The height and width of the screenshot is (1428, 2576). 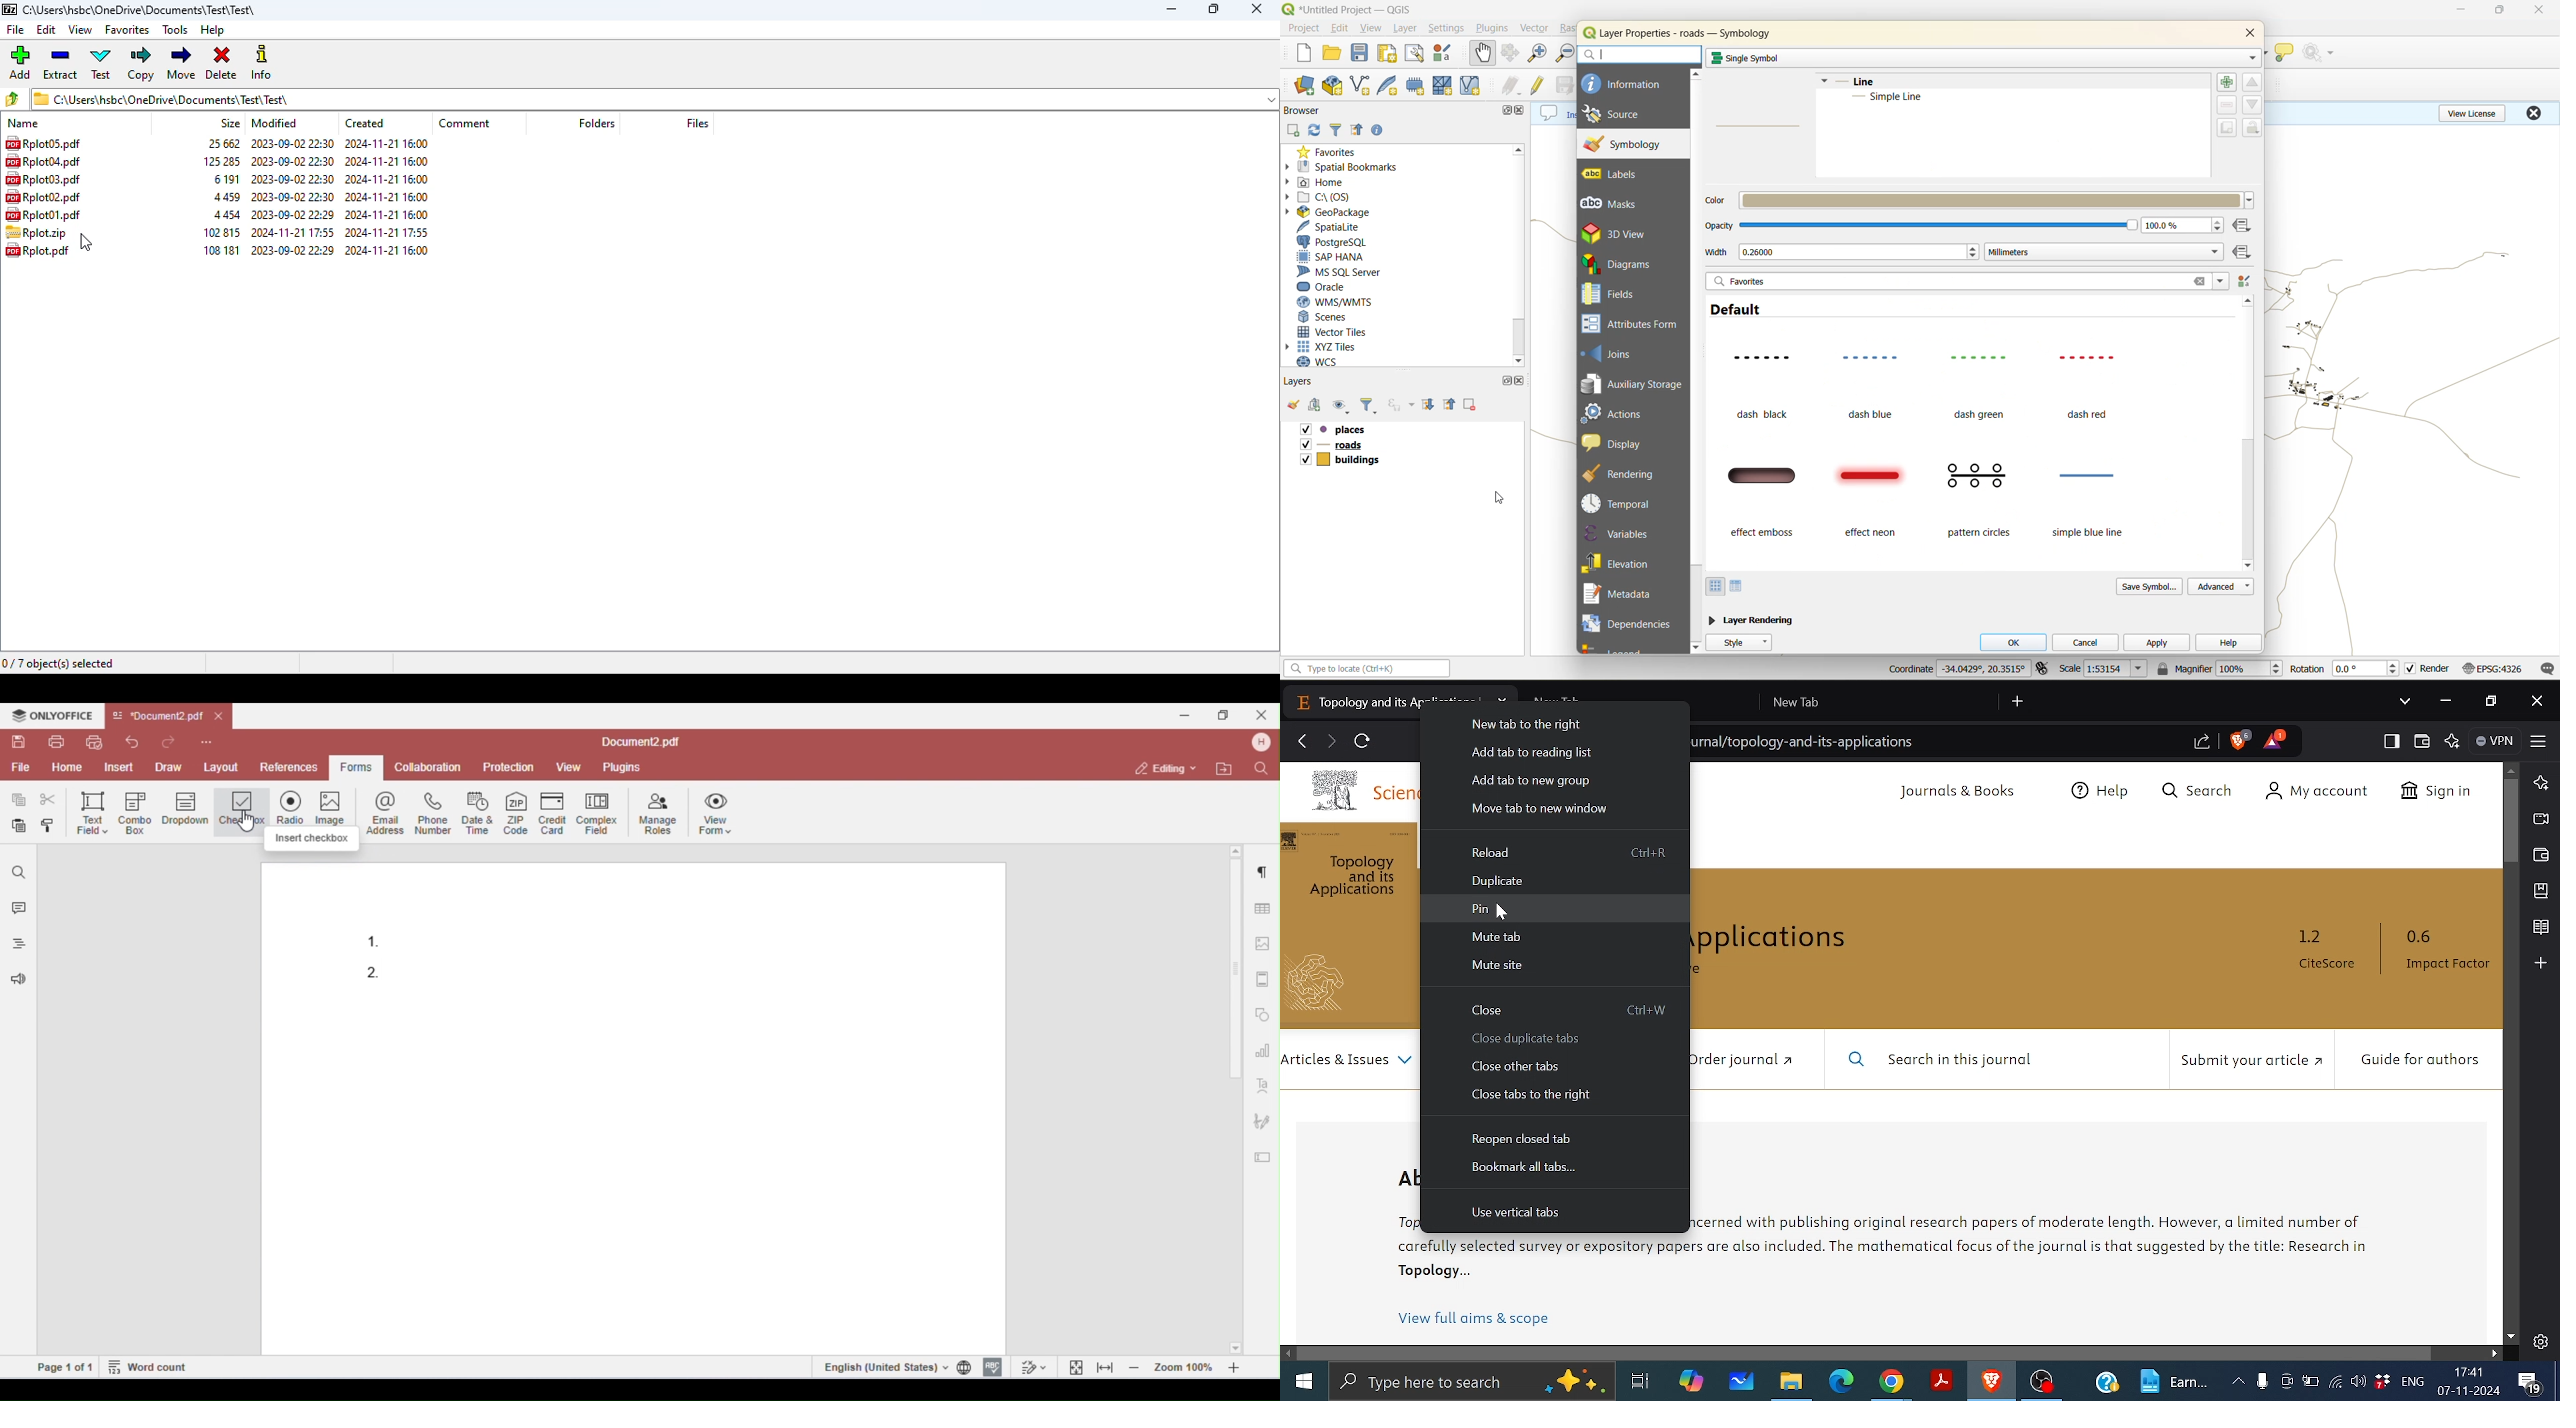 I want to click on Language, so click(x=2412, y=1382).